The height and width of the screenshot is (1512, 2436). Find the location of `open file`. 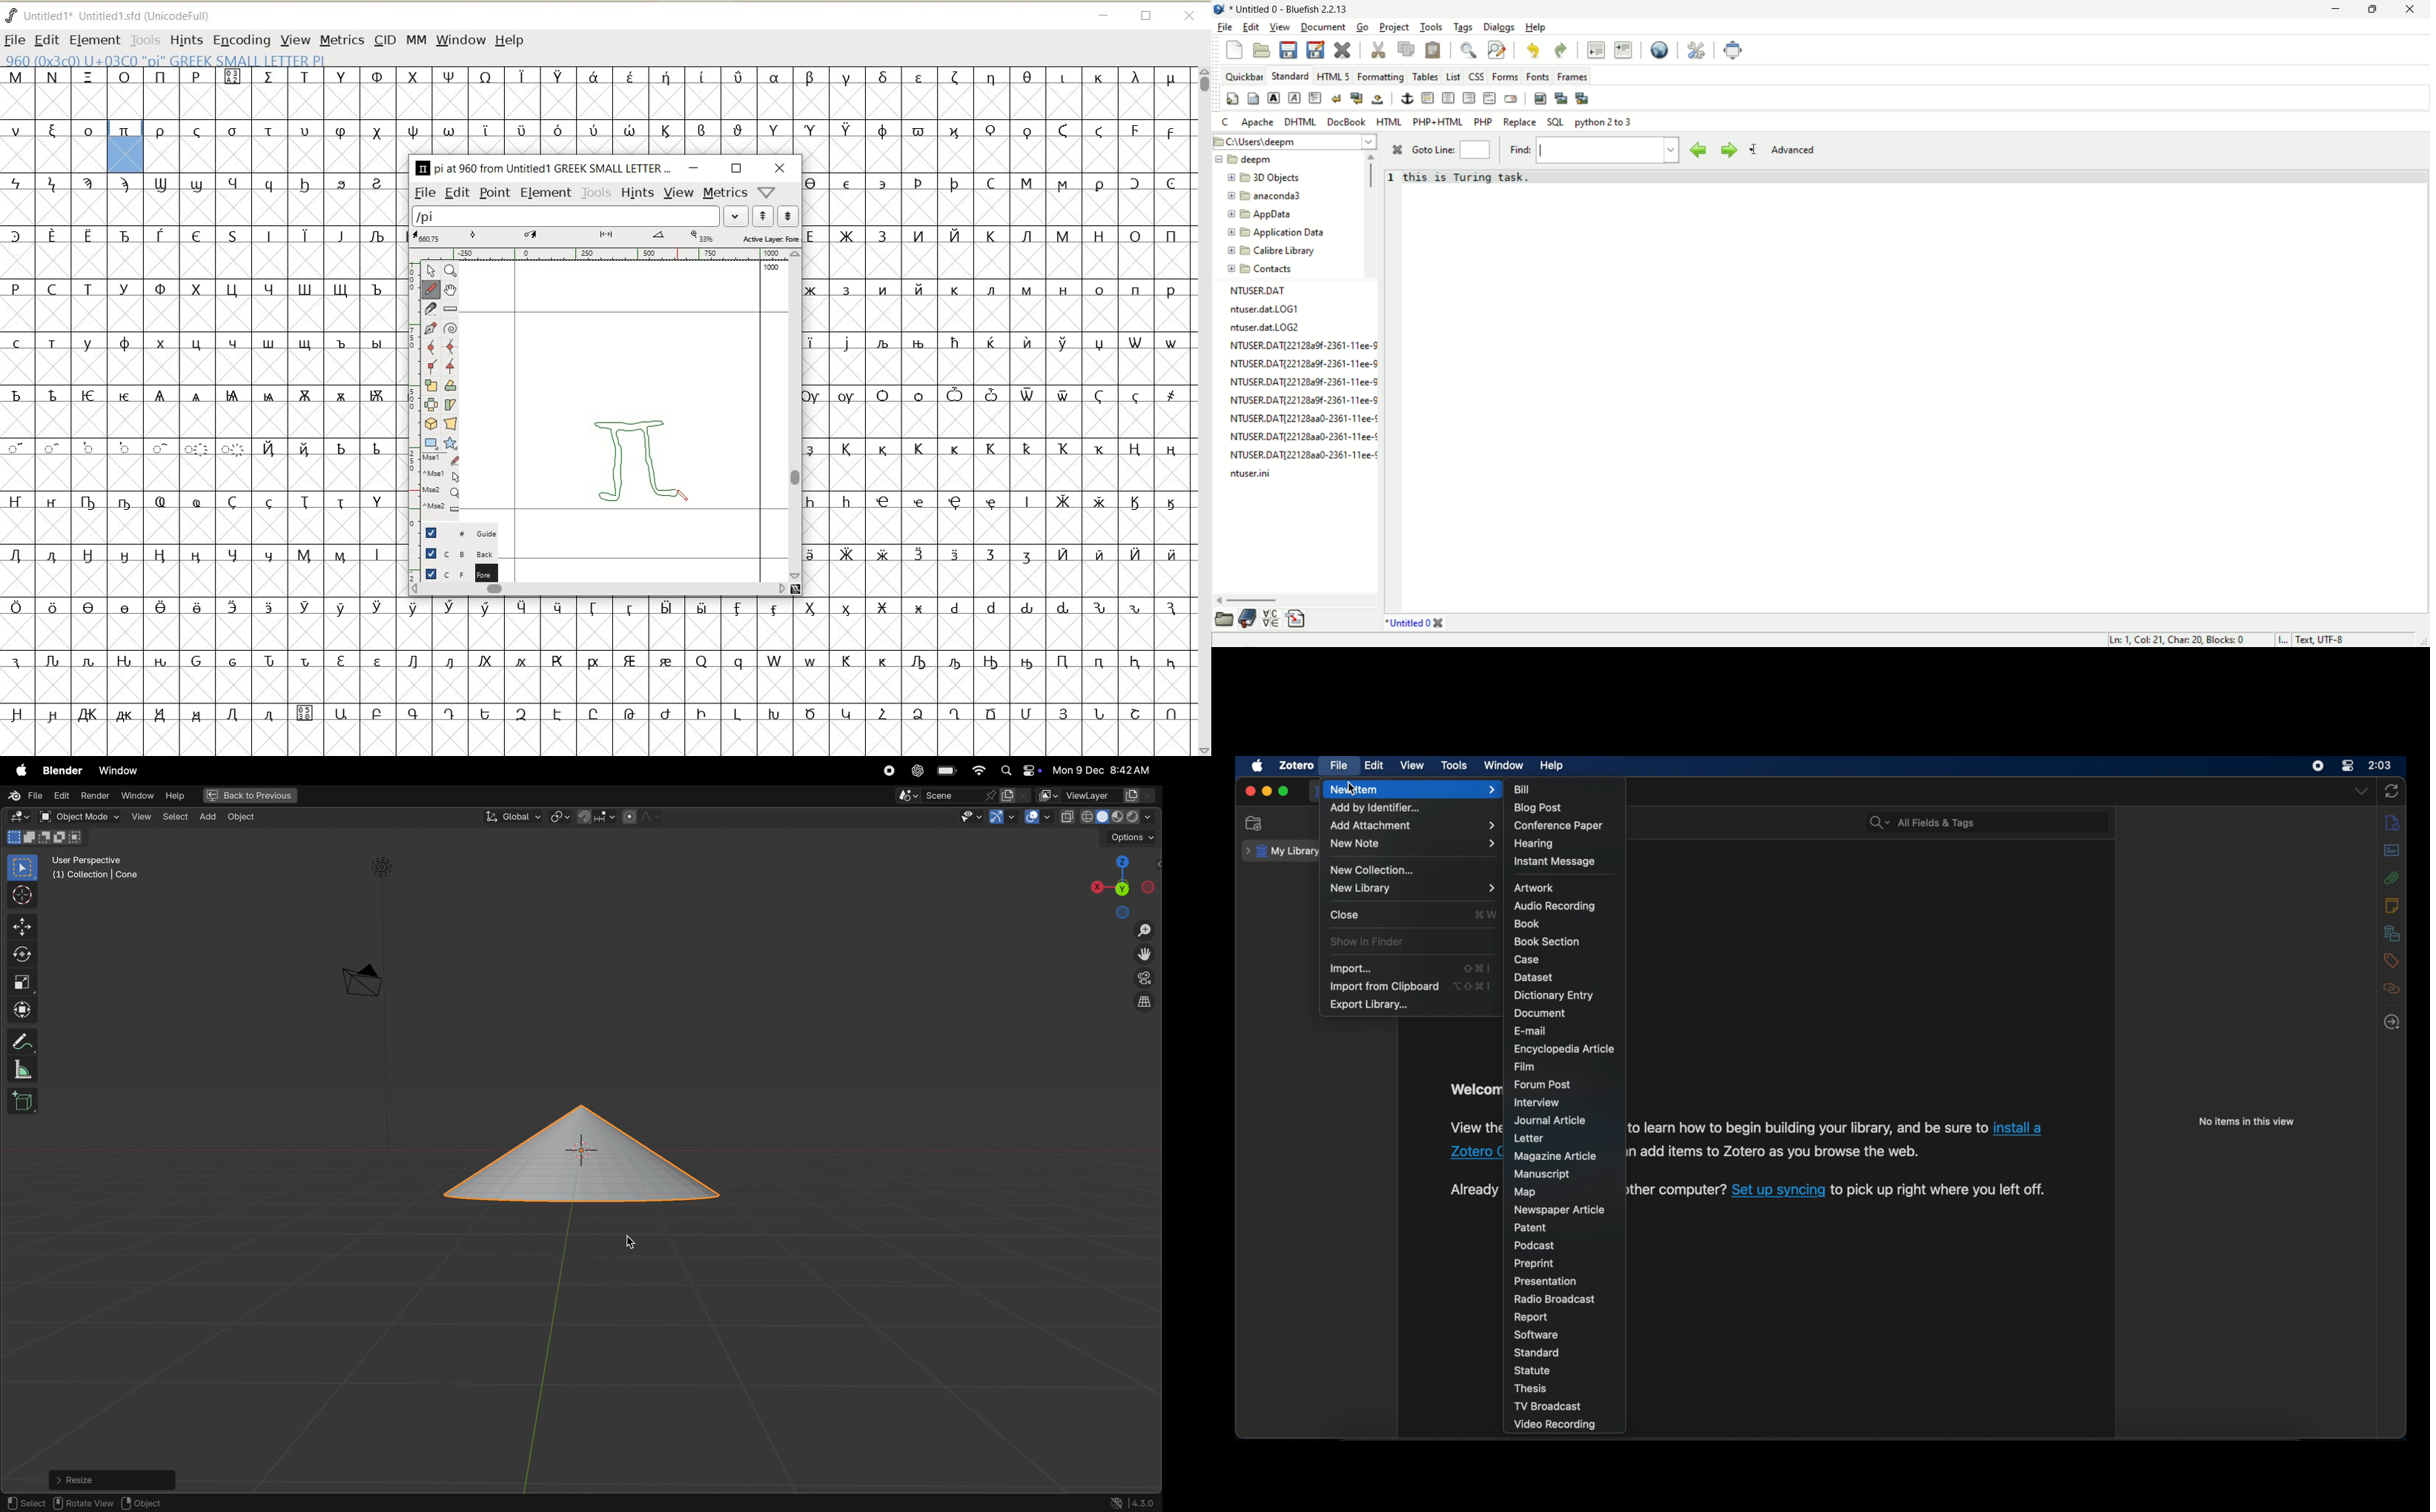

open file is located at coordinates (1262, 51).